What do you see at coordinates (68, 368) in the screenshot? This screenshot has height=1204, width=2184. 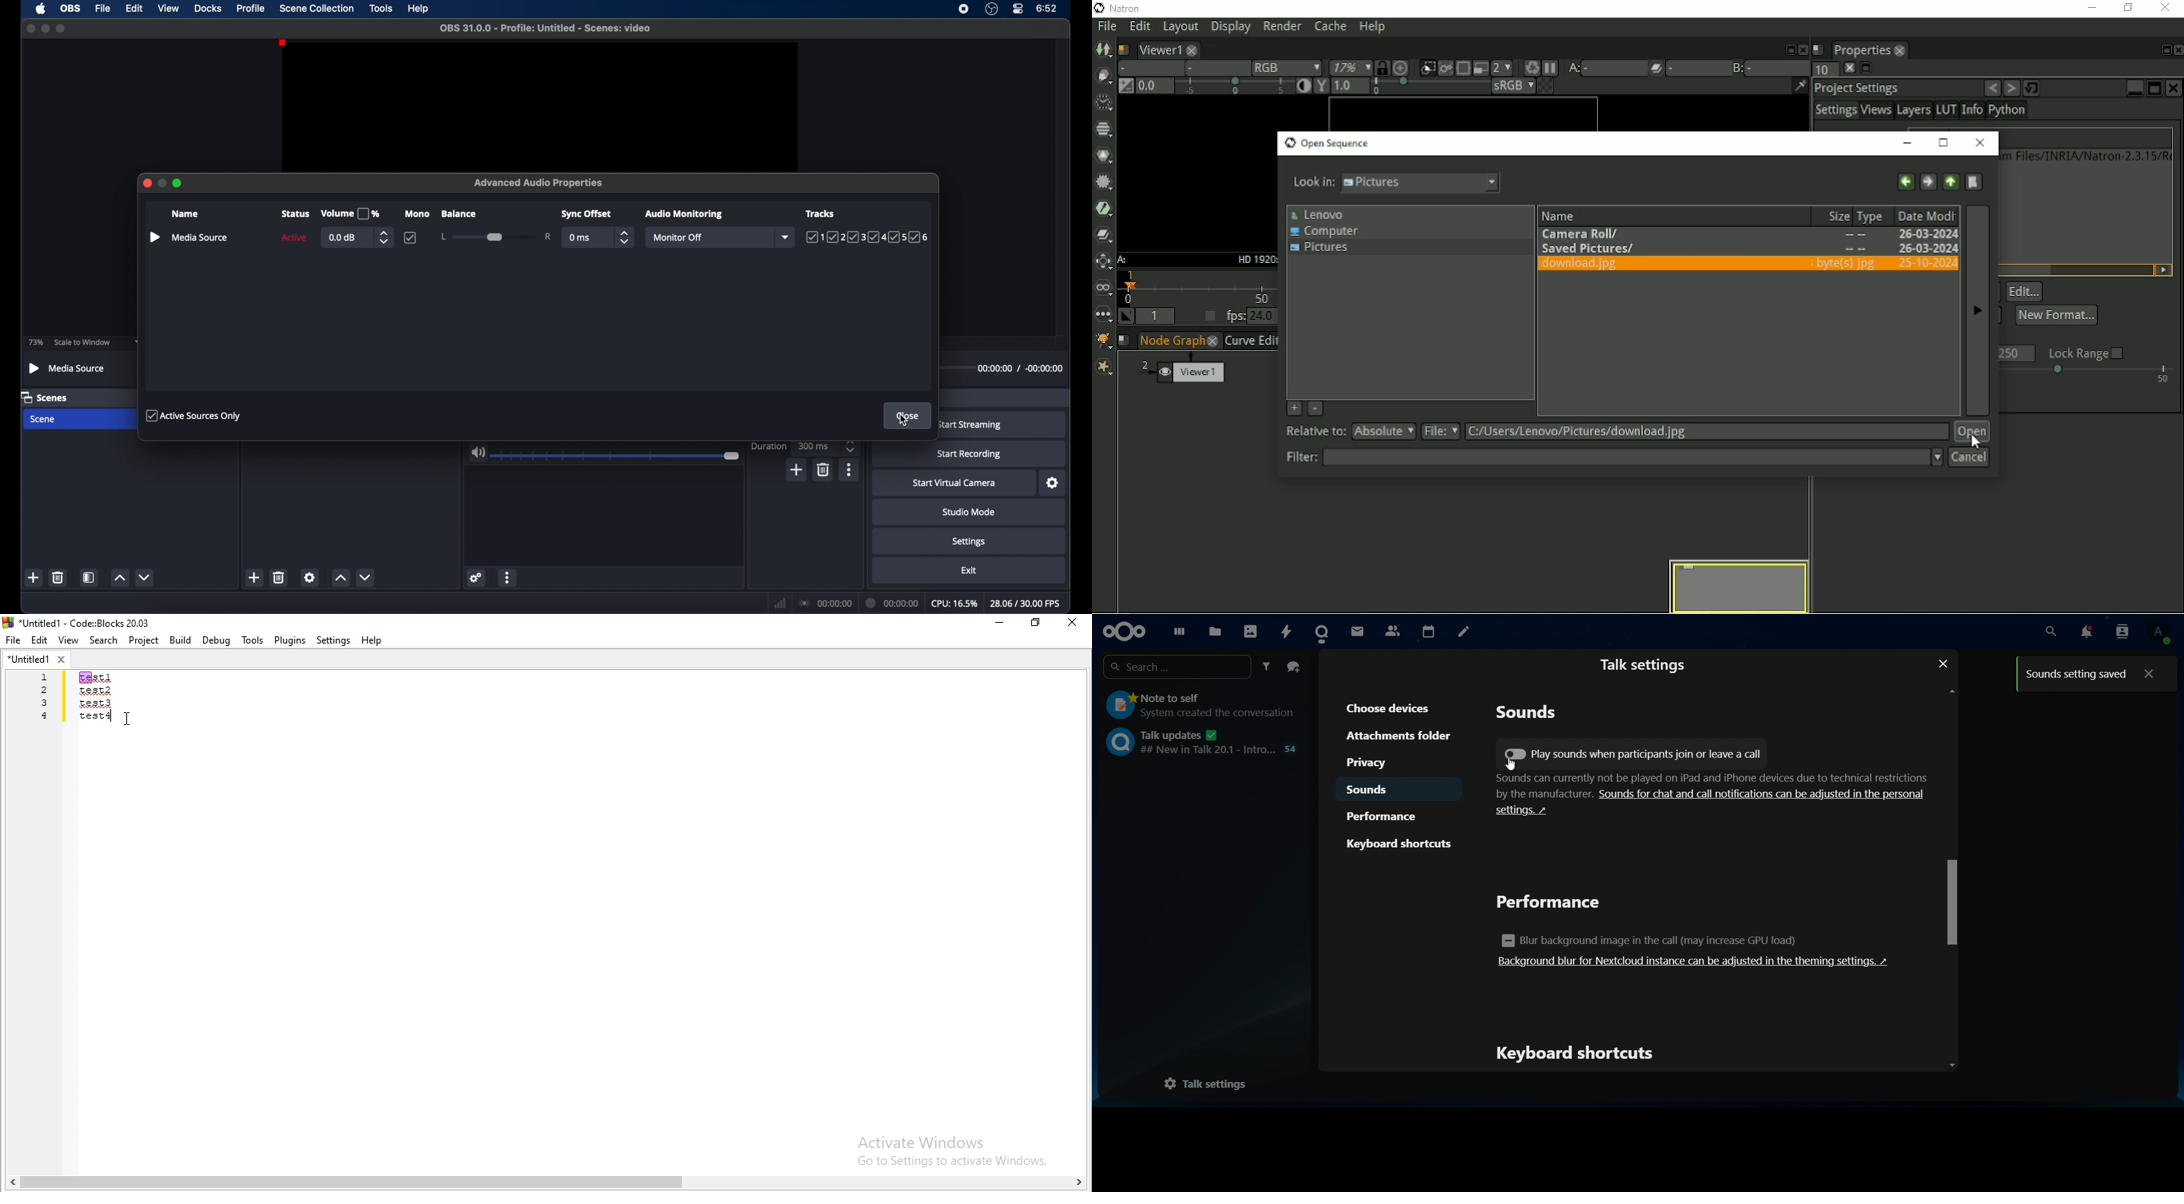 I see `media source` at bounding box center [68, 368].